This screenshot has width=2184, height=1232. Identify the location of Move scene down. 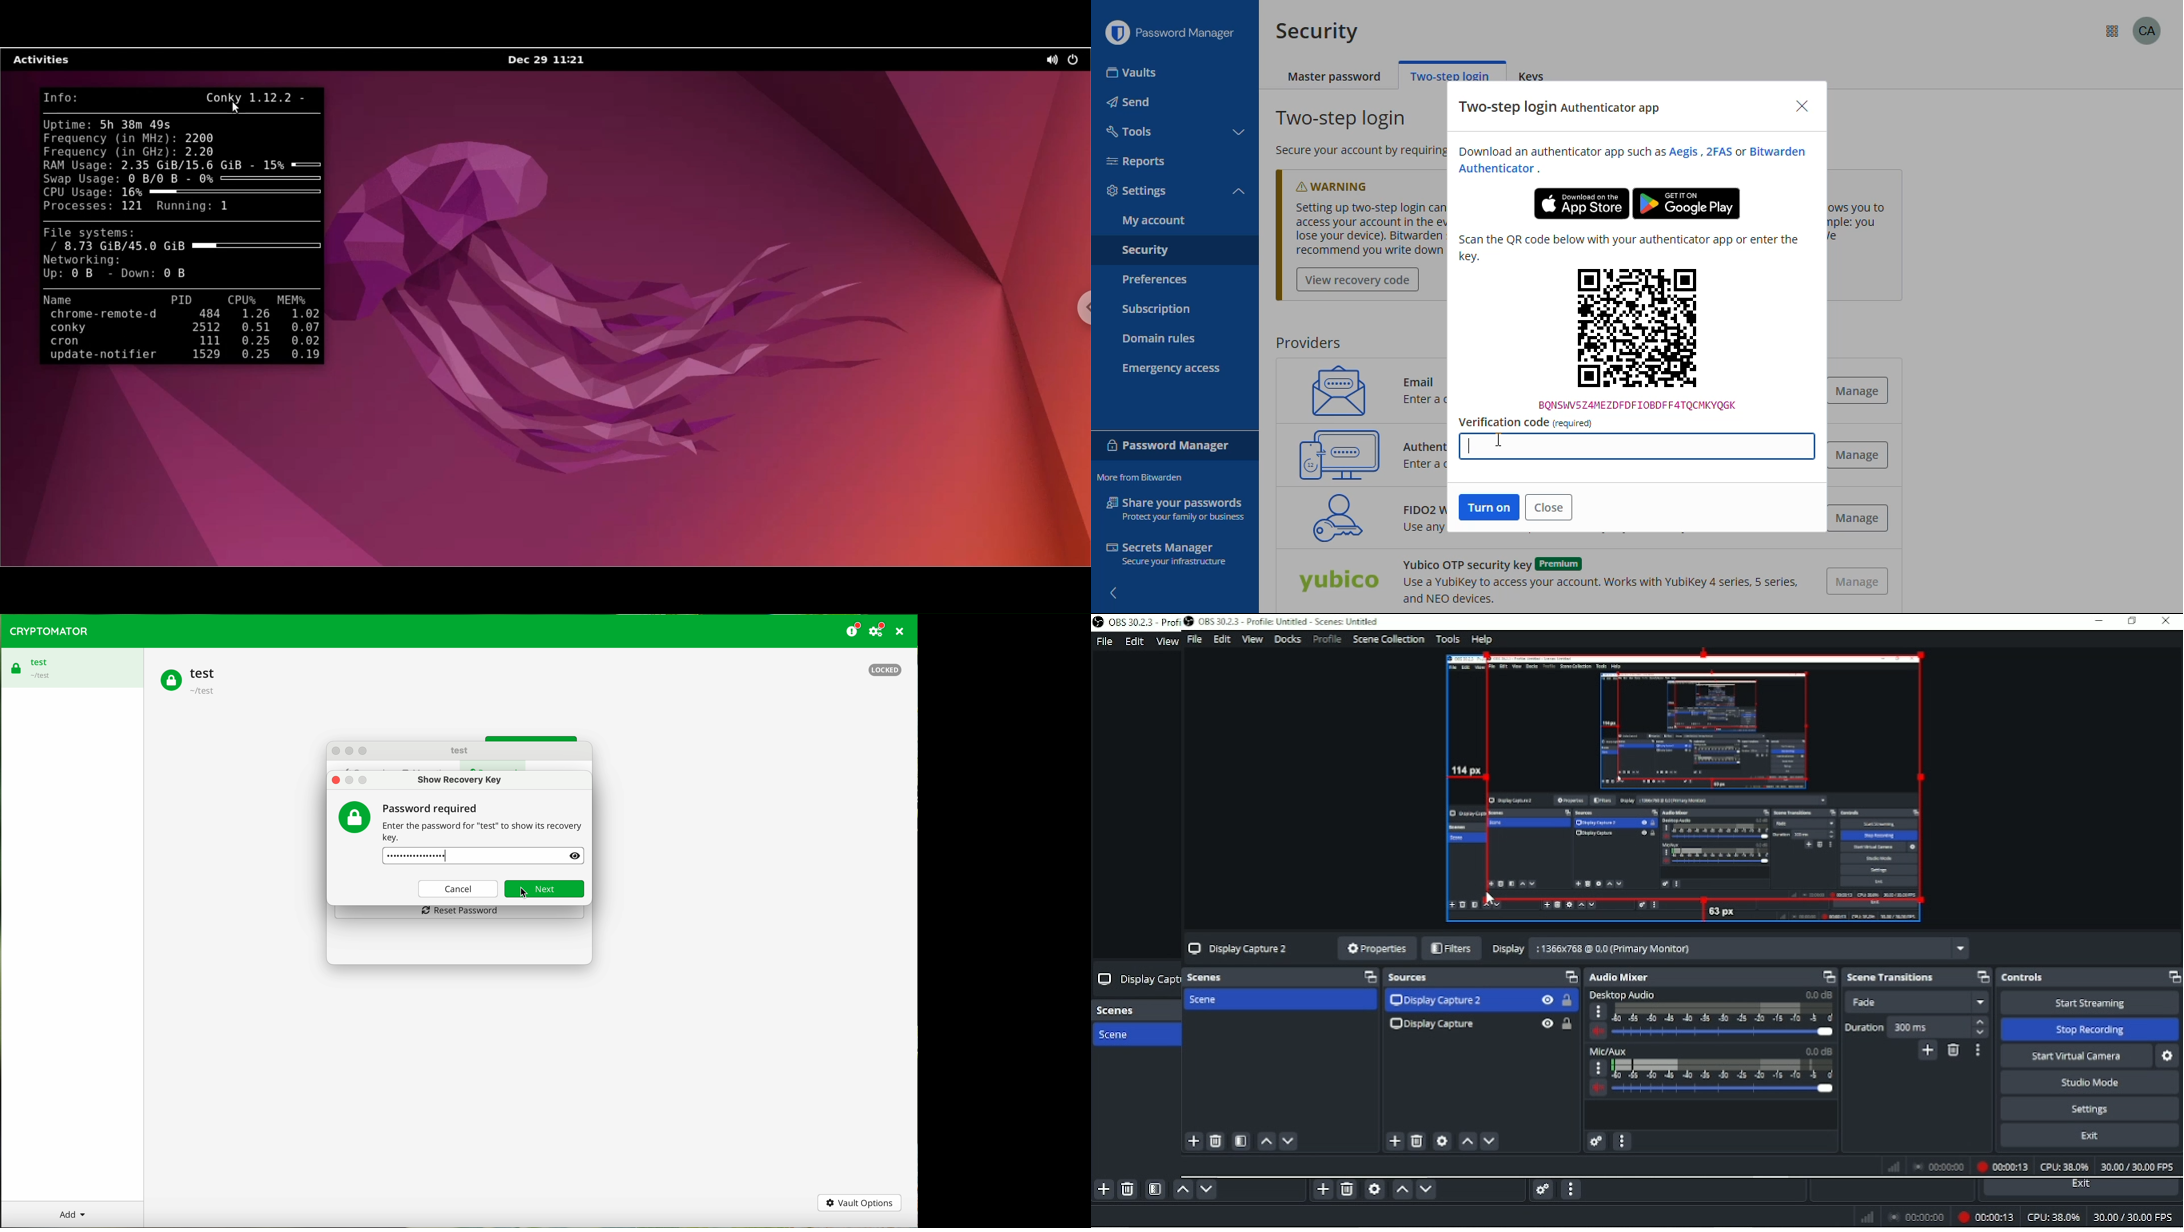
(1206, 1189).